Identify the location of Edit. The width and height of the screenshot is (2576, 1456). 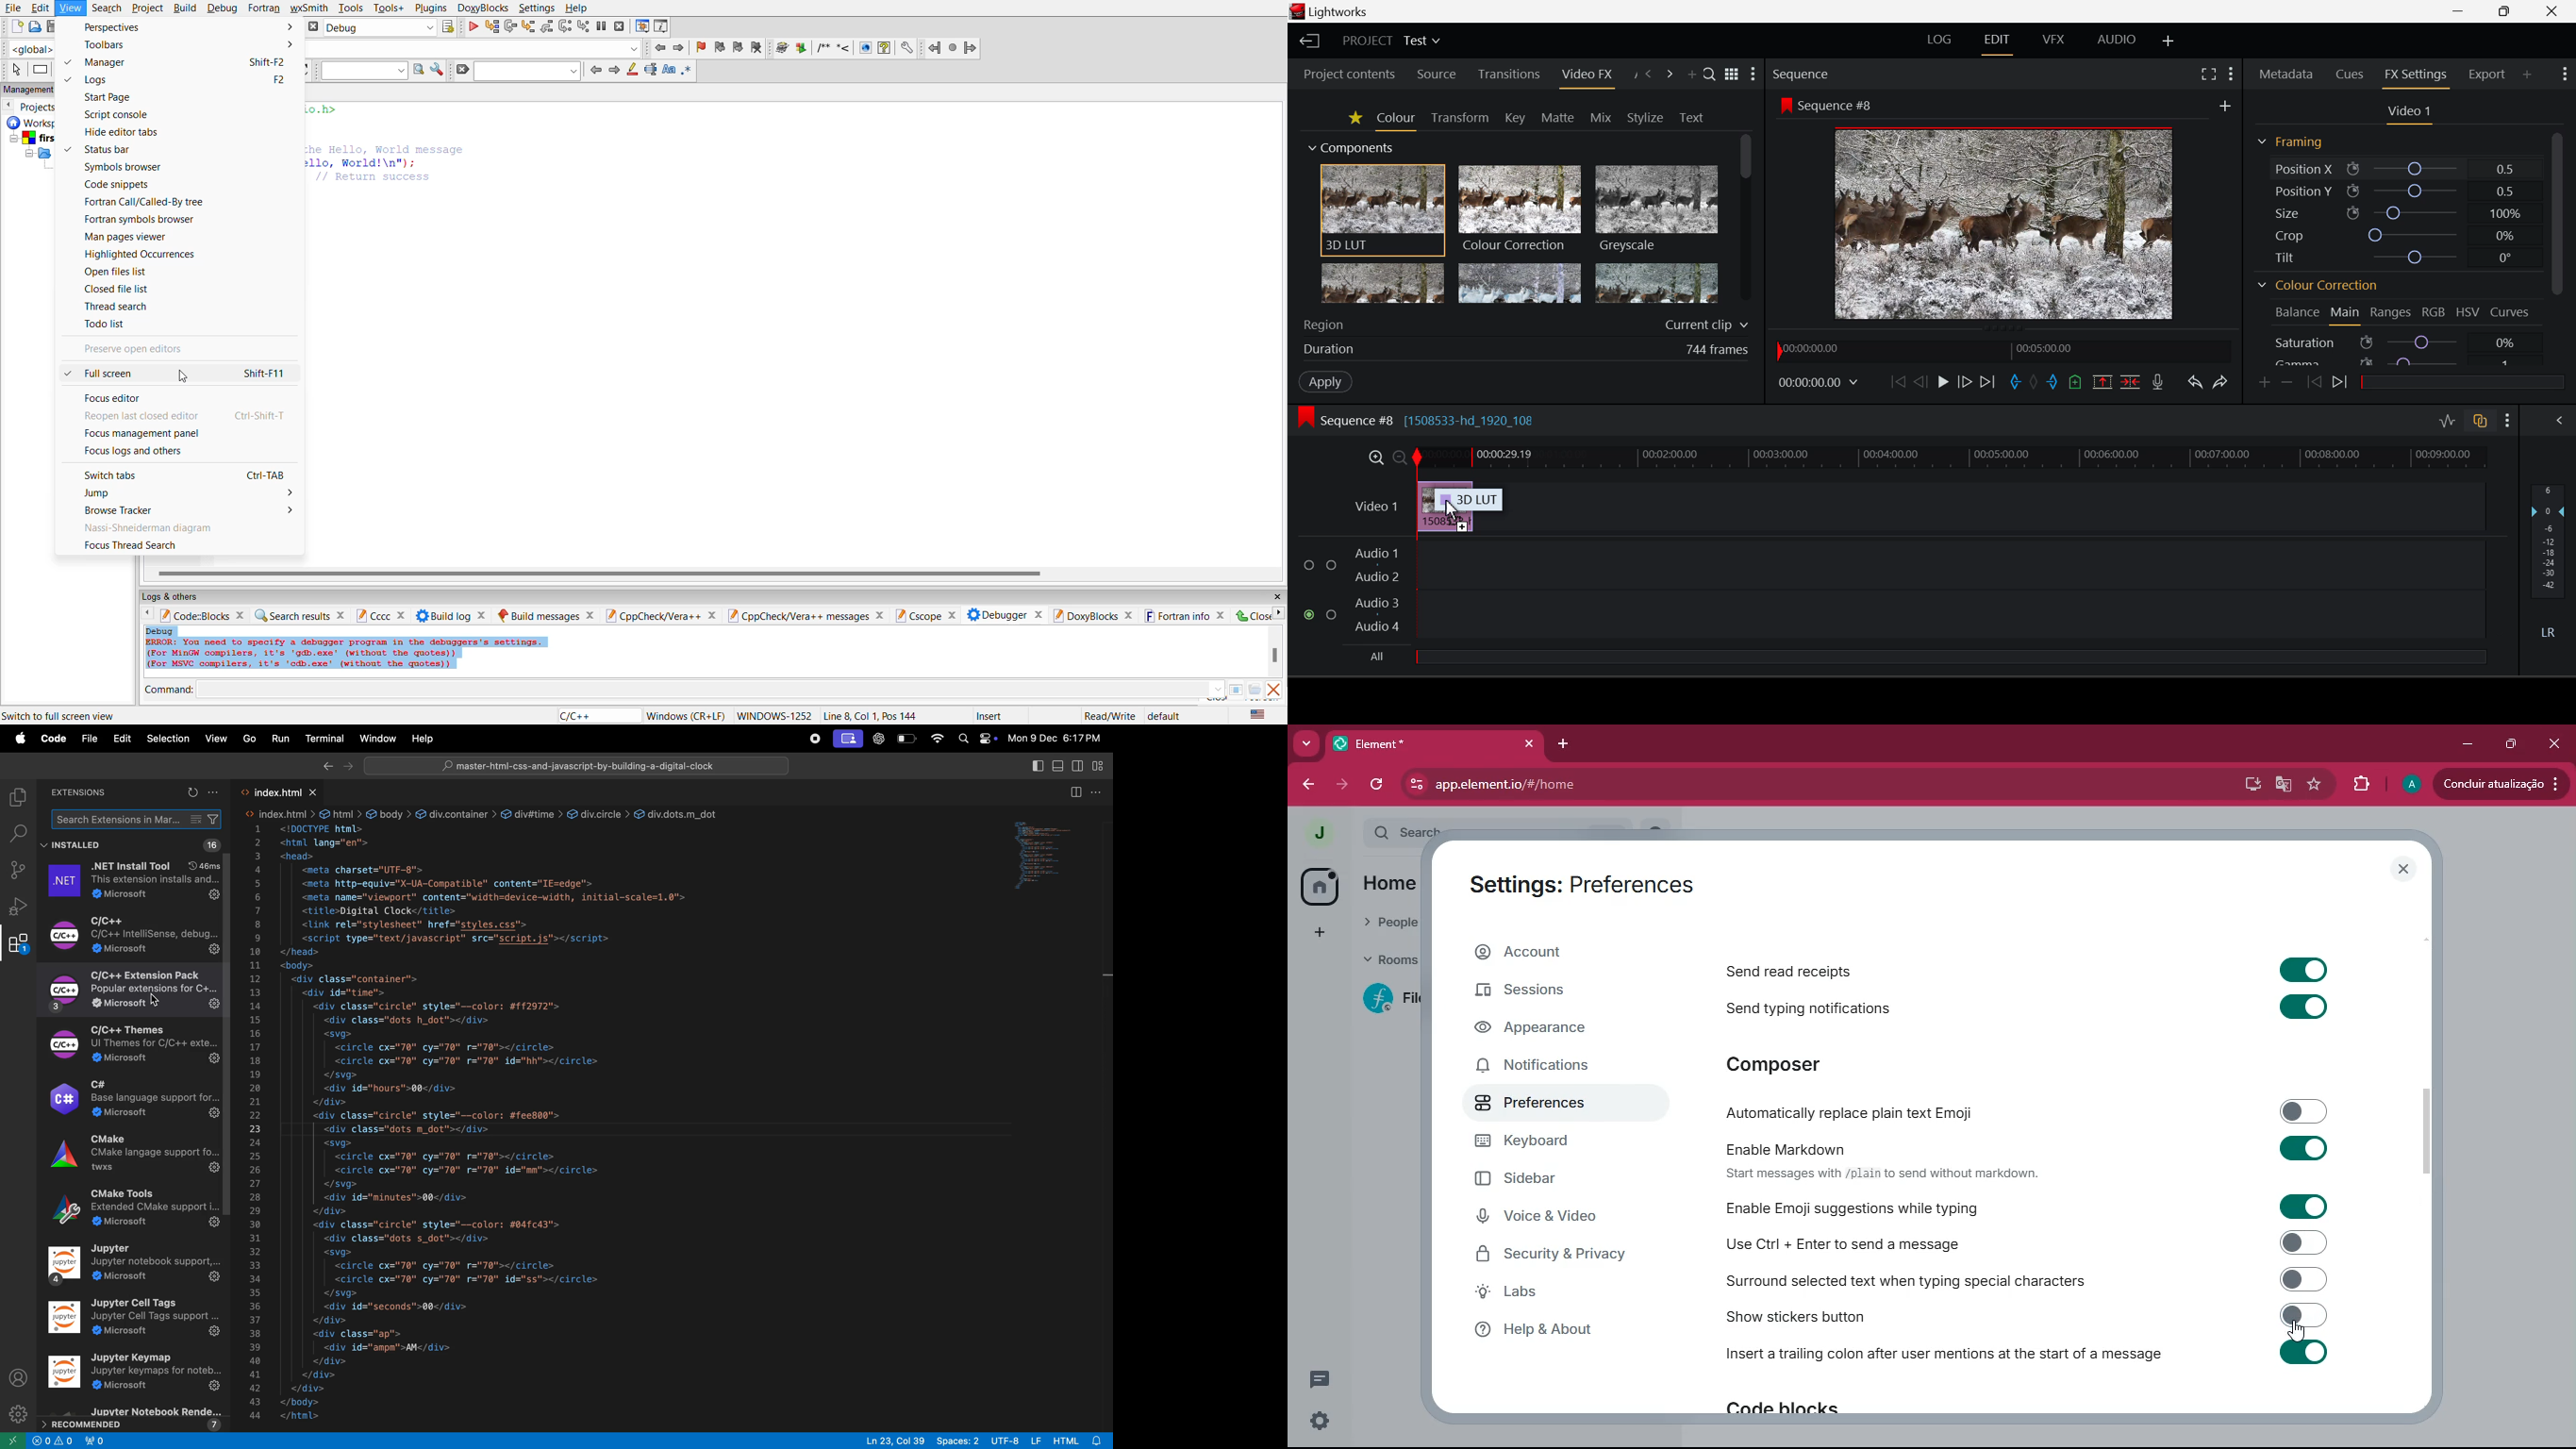
(119, 739).